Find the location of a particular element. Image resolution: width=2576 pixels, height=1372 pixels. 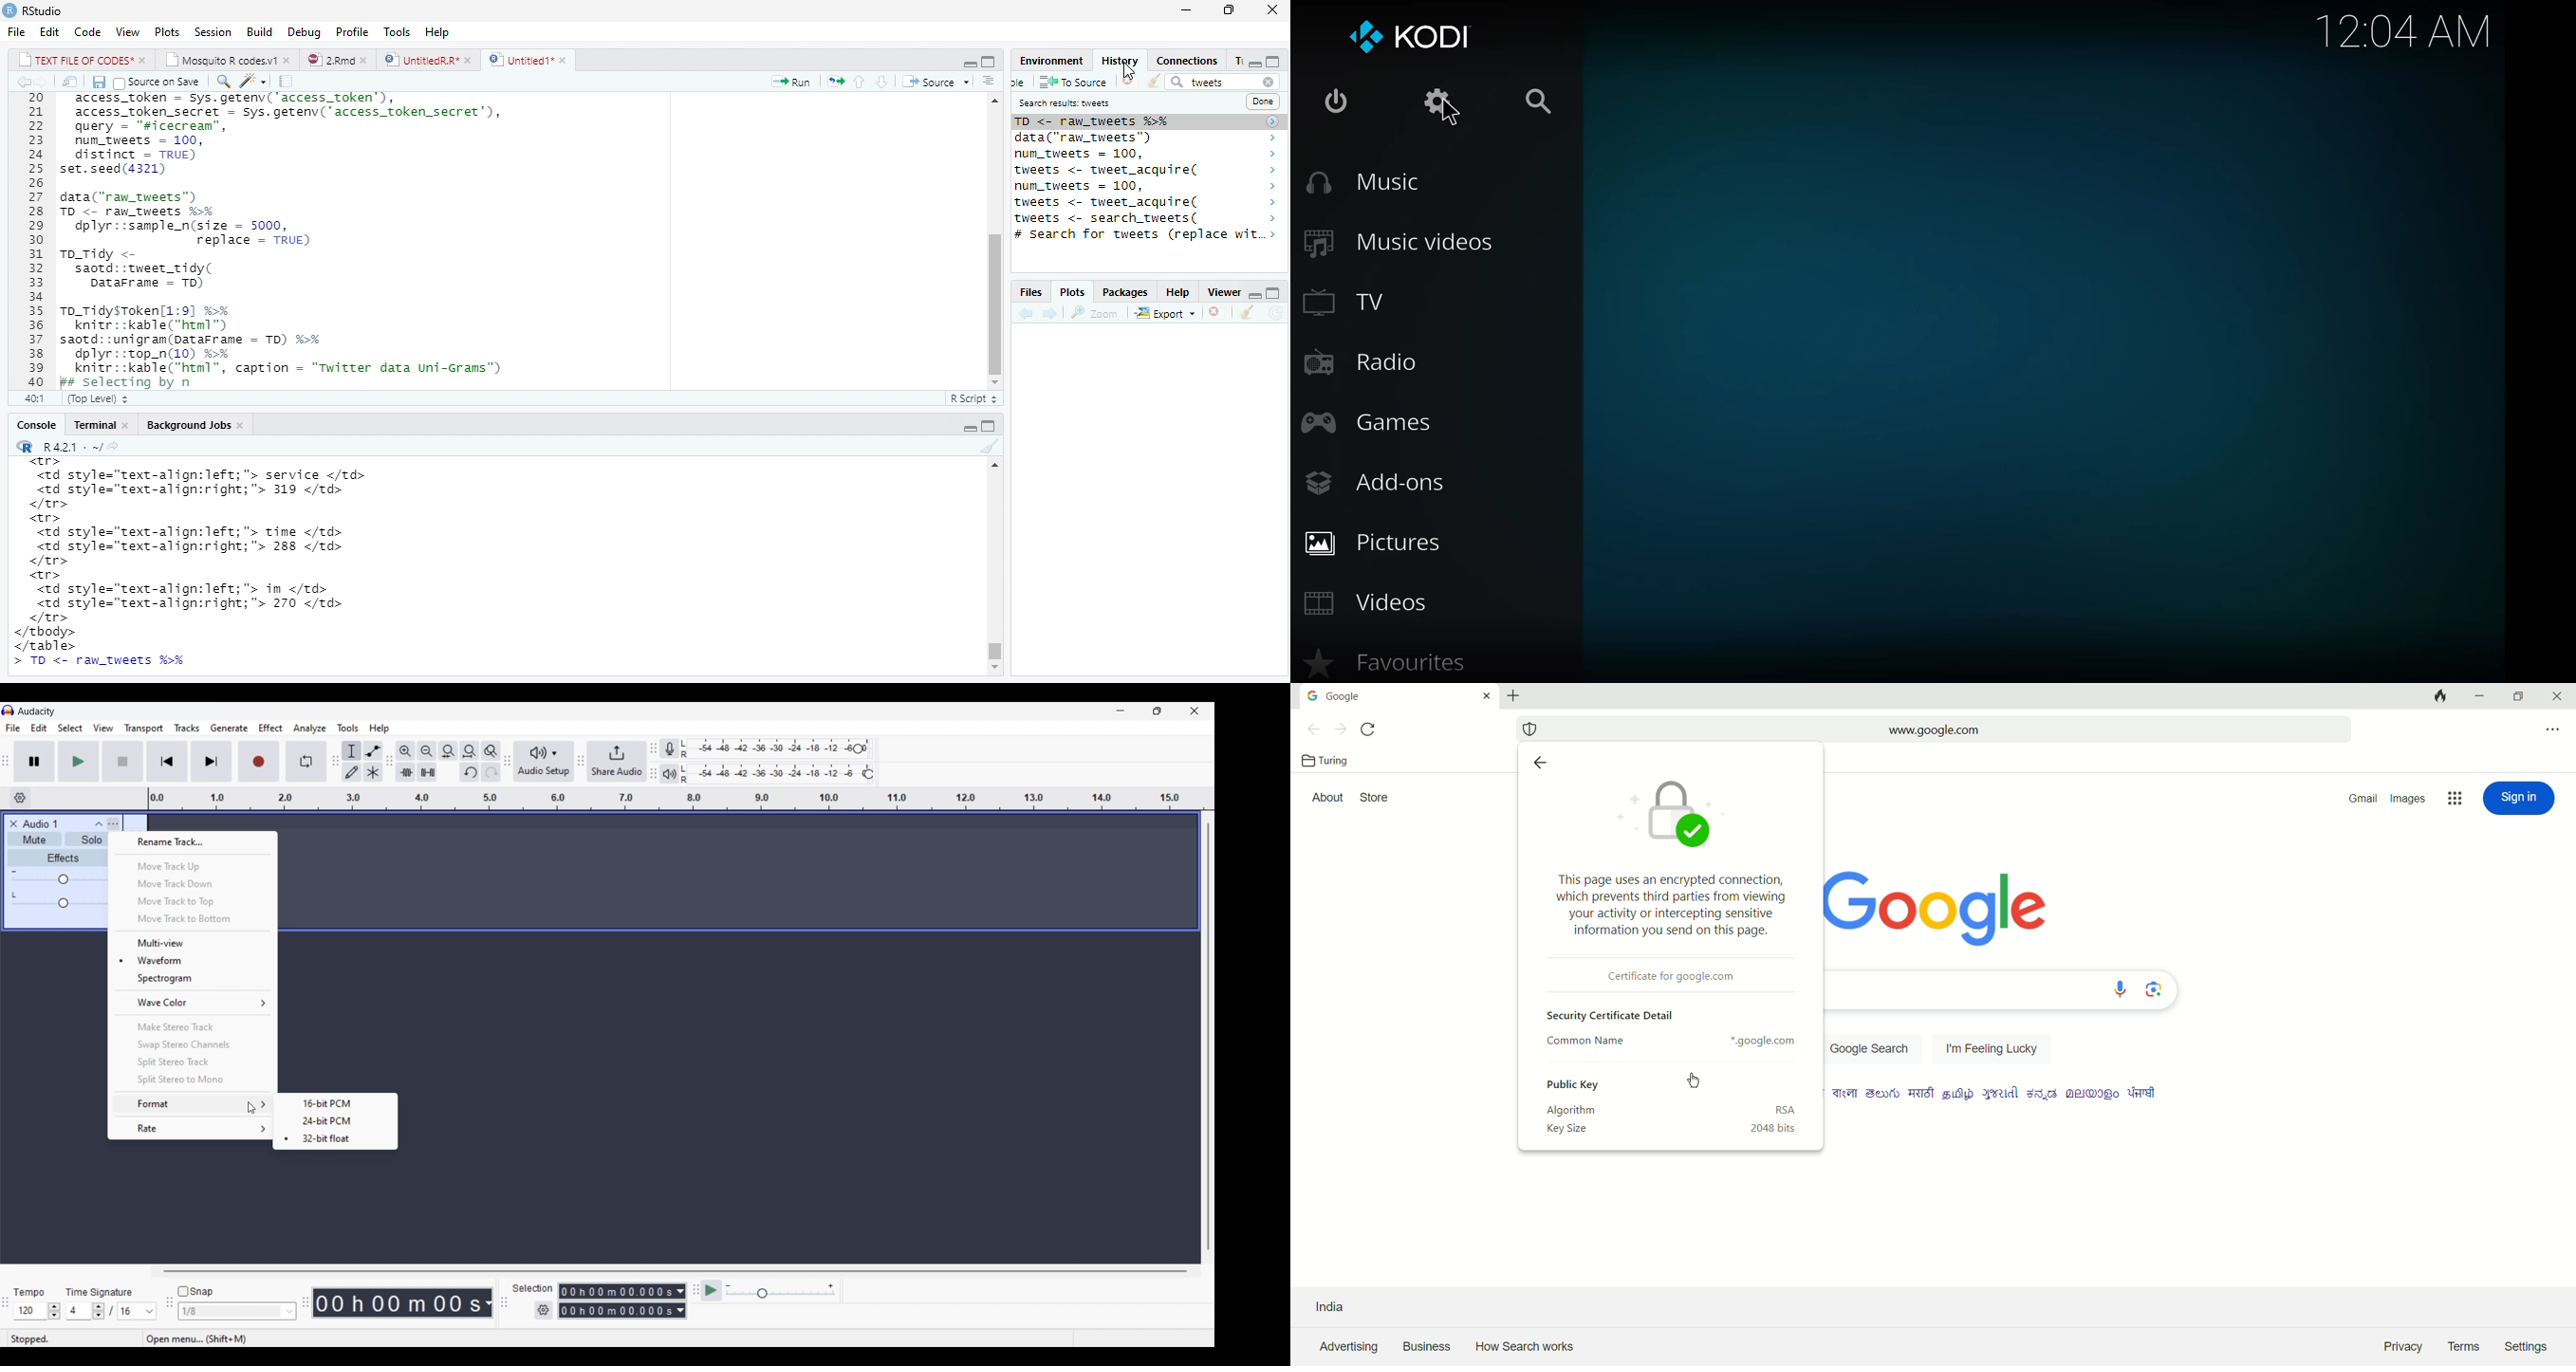

advertising is located at coordinates (1343, 1346).